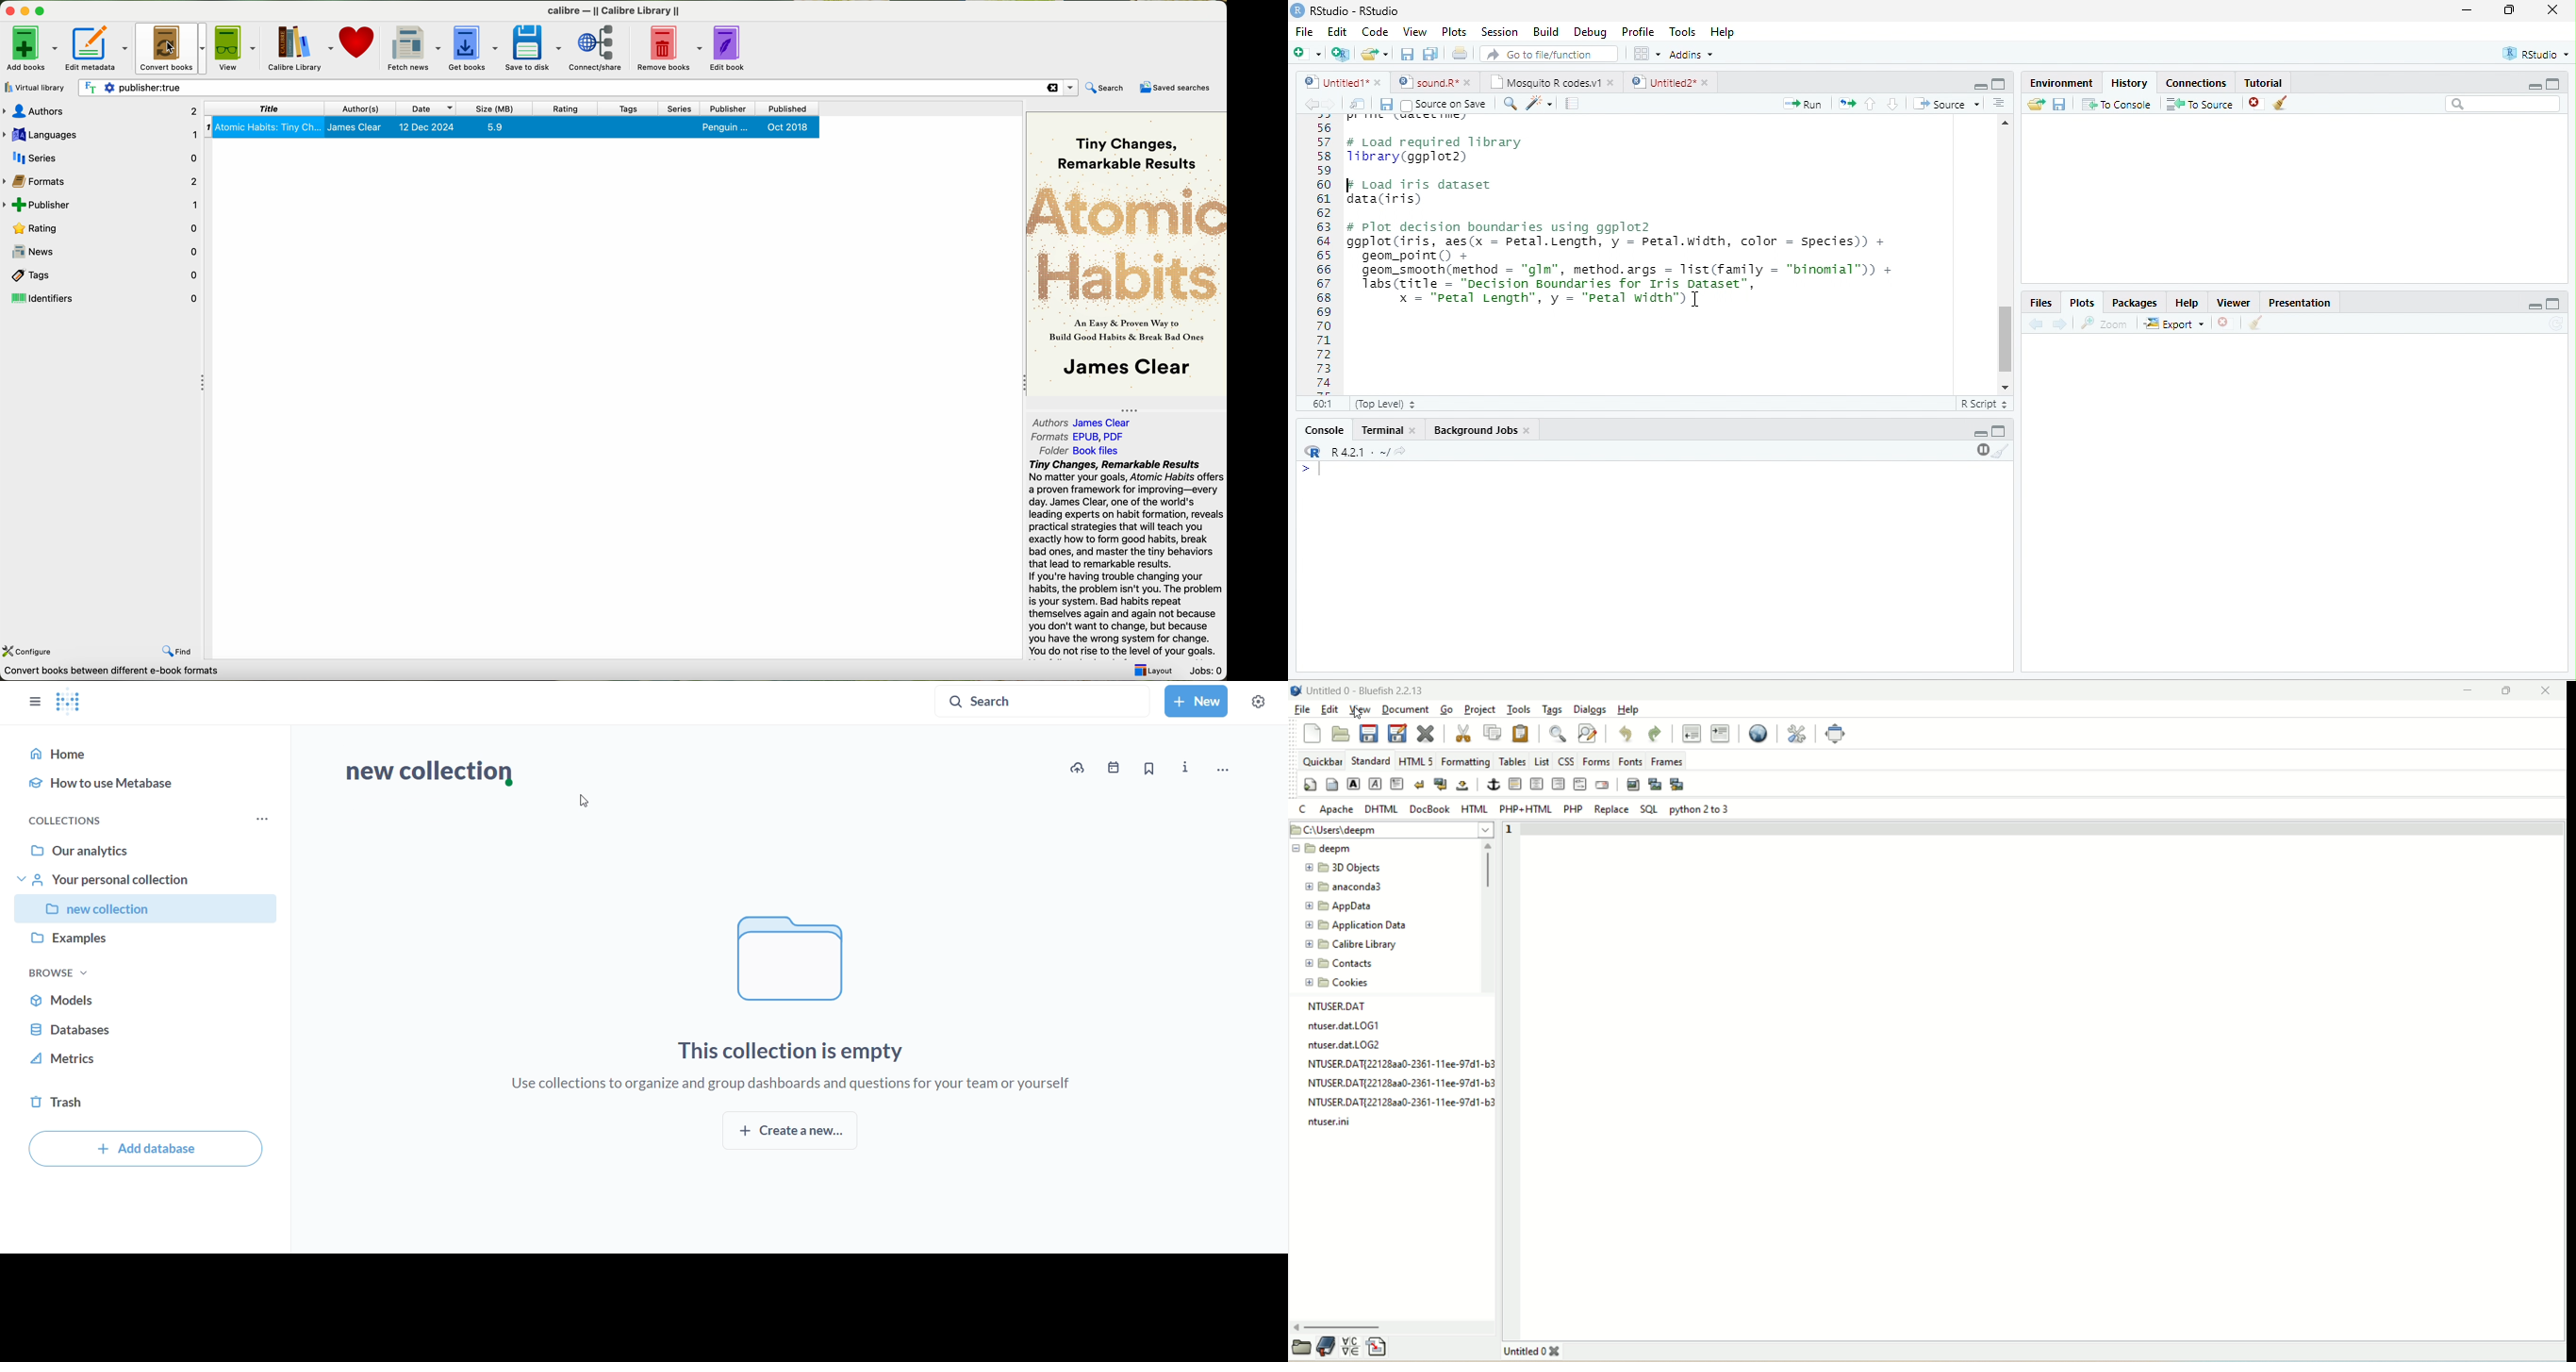 The image size is (2576, 1372). I want to click on Cursor, so click(1357, 714).